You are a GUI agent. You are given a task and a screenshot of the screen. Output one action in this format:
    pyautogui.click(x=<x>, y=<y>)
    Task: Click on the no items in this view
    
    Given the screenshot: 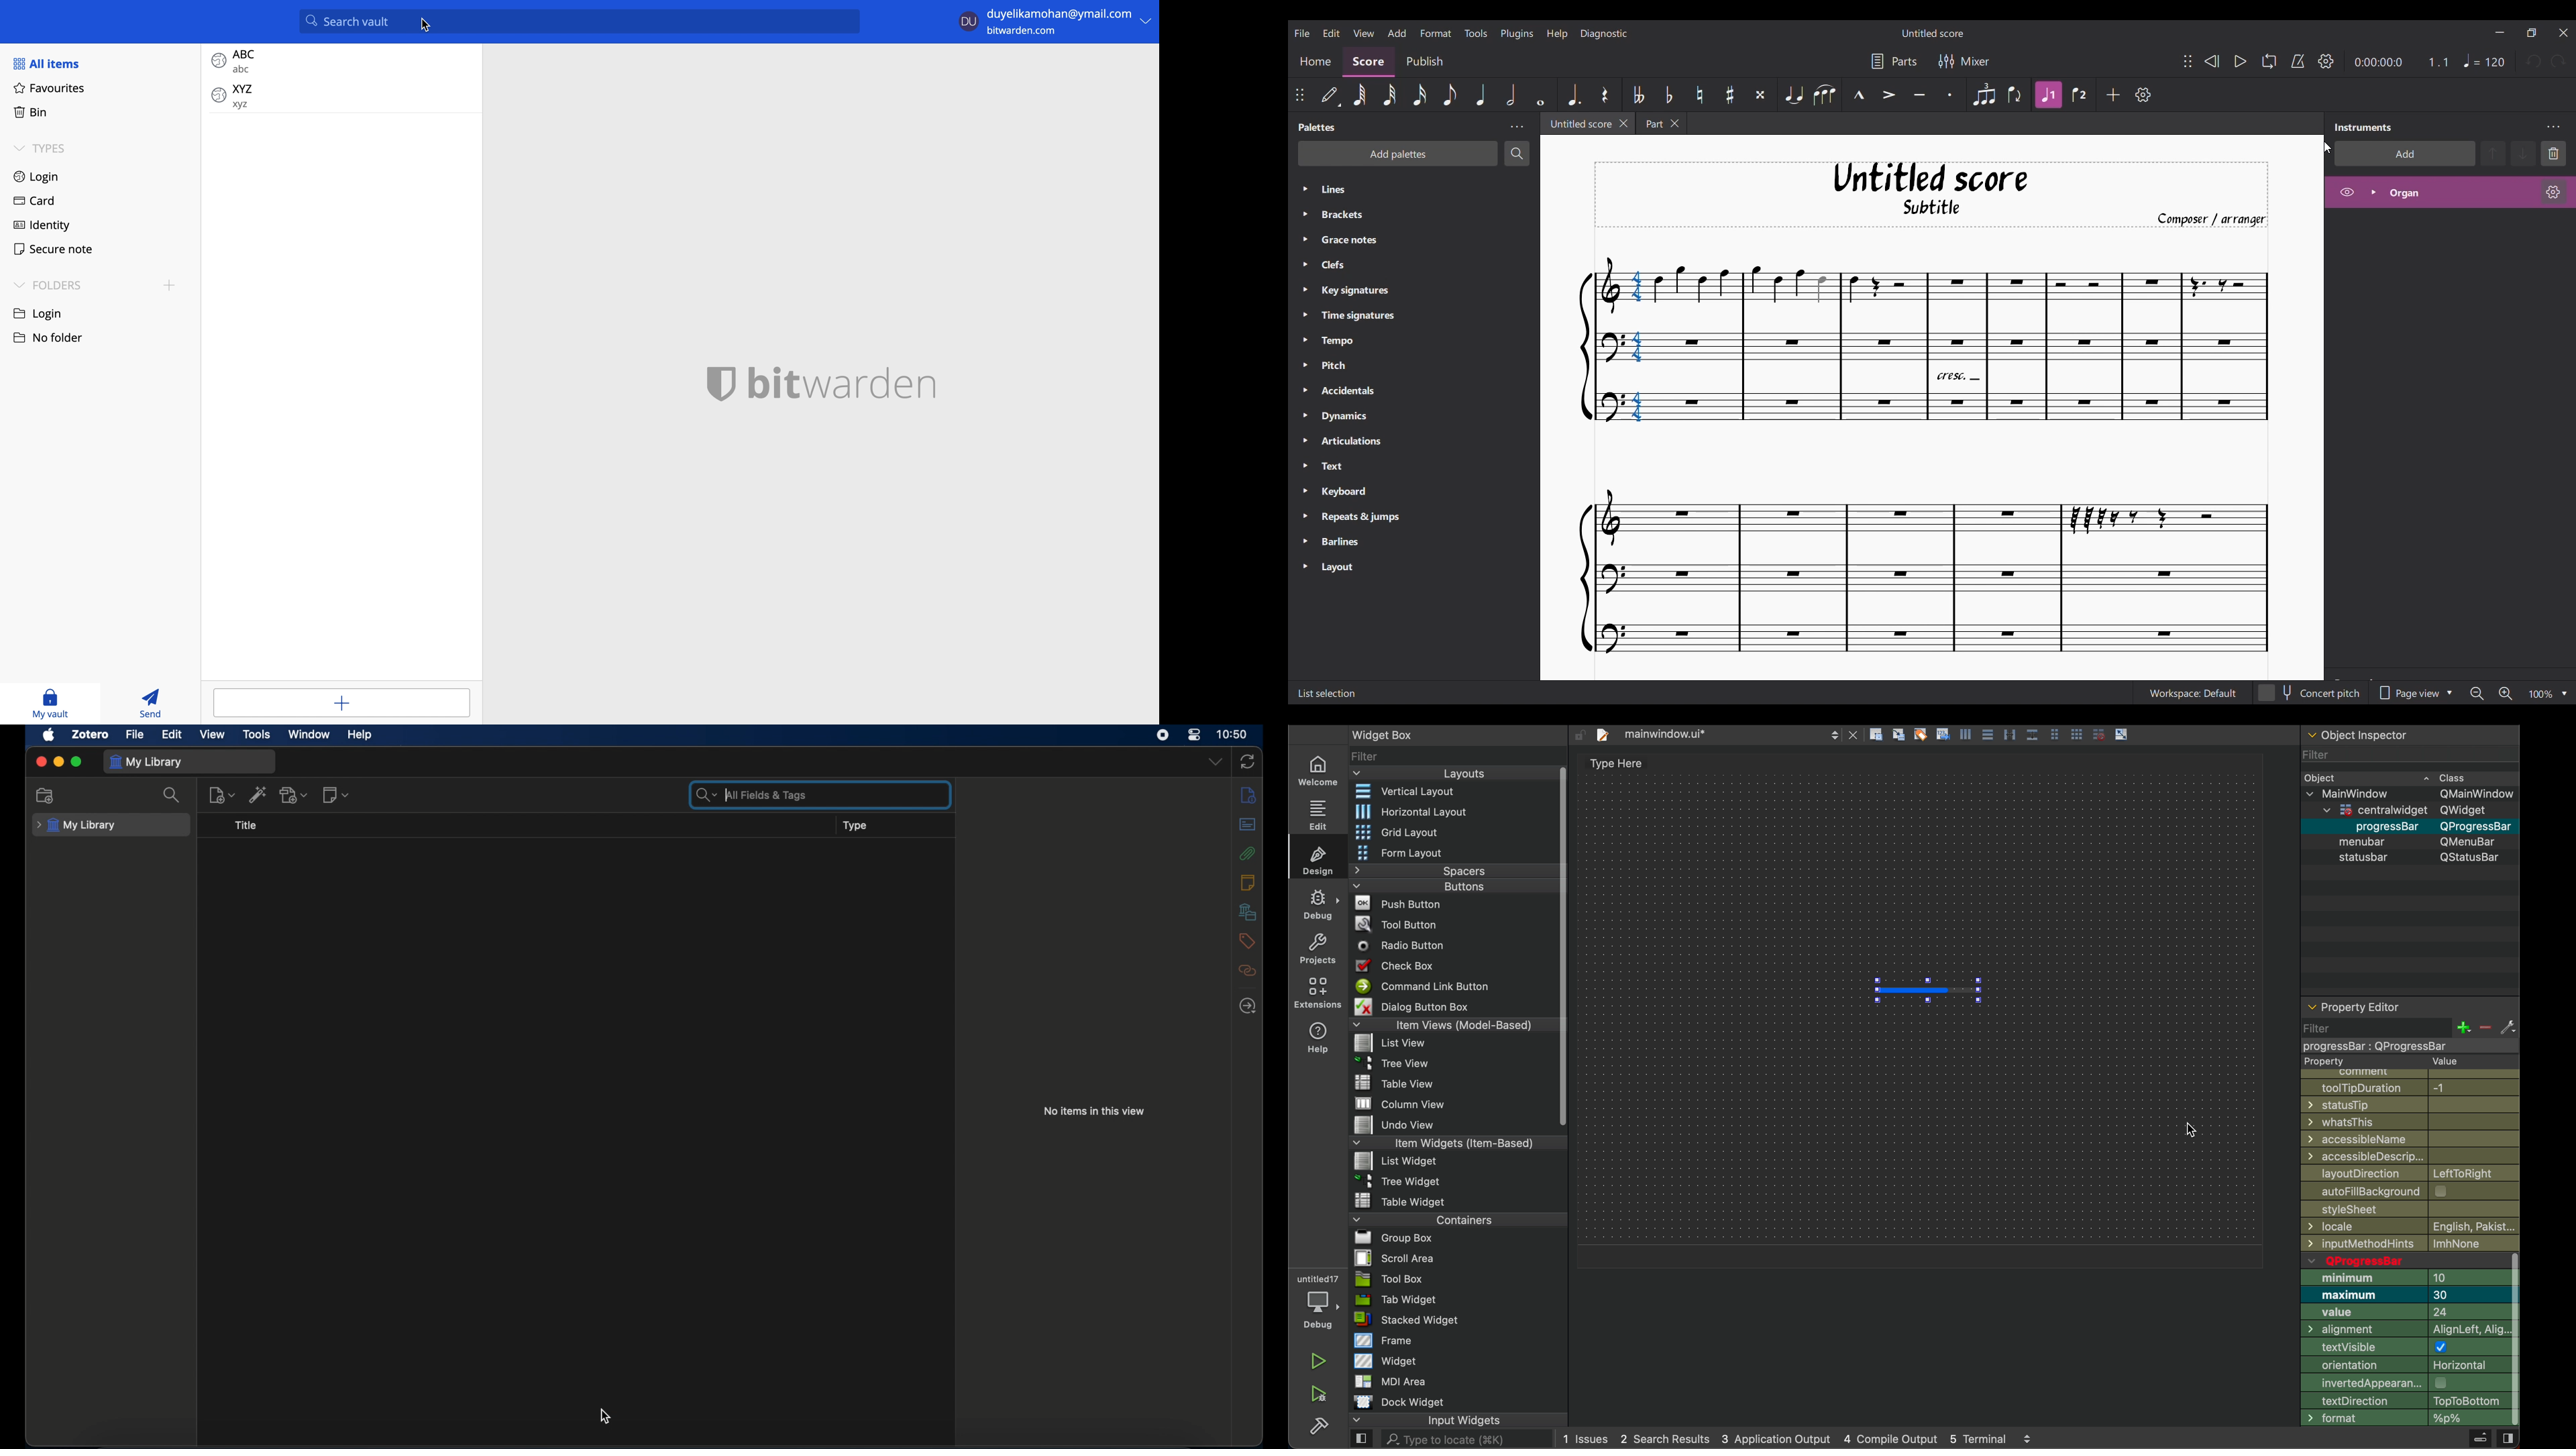 What is the action you would take?
    pyautogui.click(x=1095, y=1111)
    